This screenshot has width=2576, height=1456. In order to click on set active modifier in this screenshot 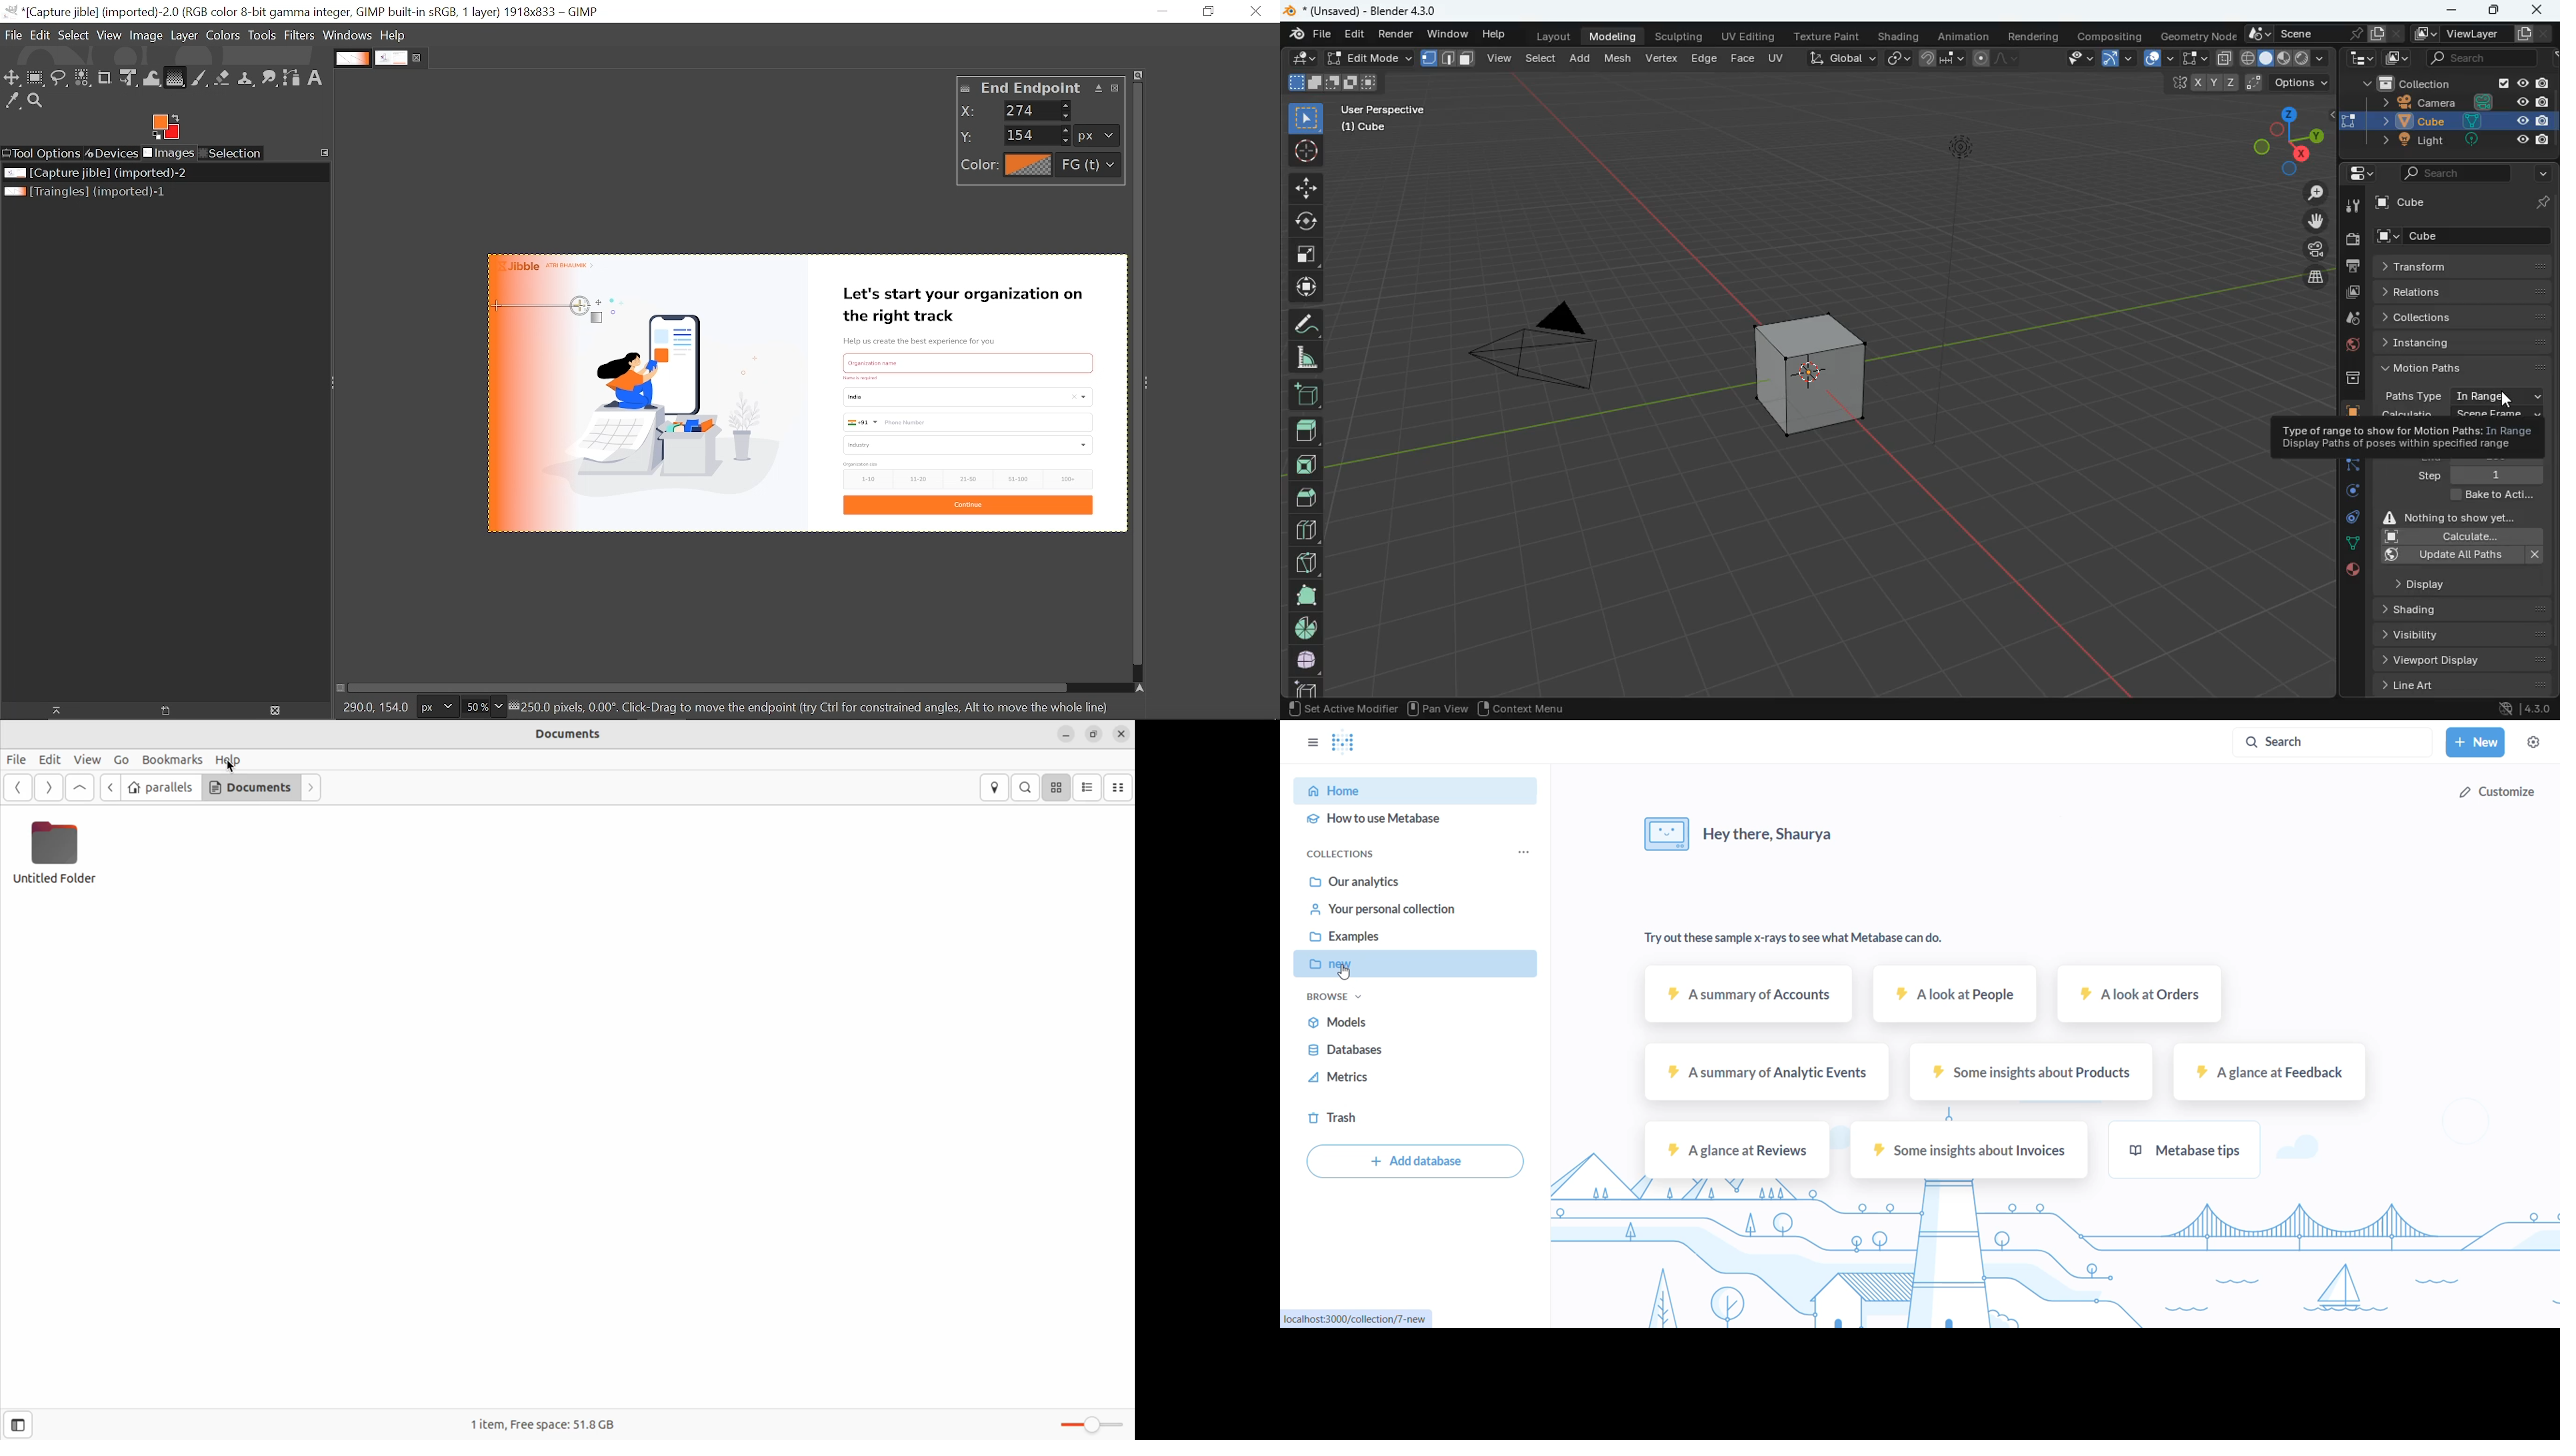, I will do `click(1340, 709)`.